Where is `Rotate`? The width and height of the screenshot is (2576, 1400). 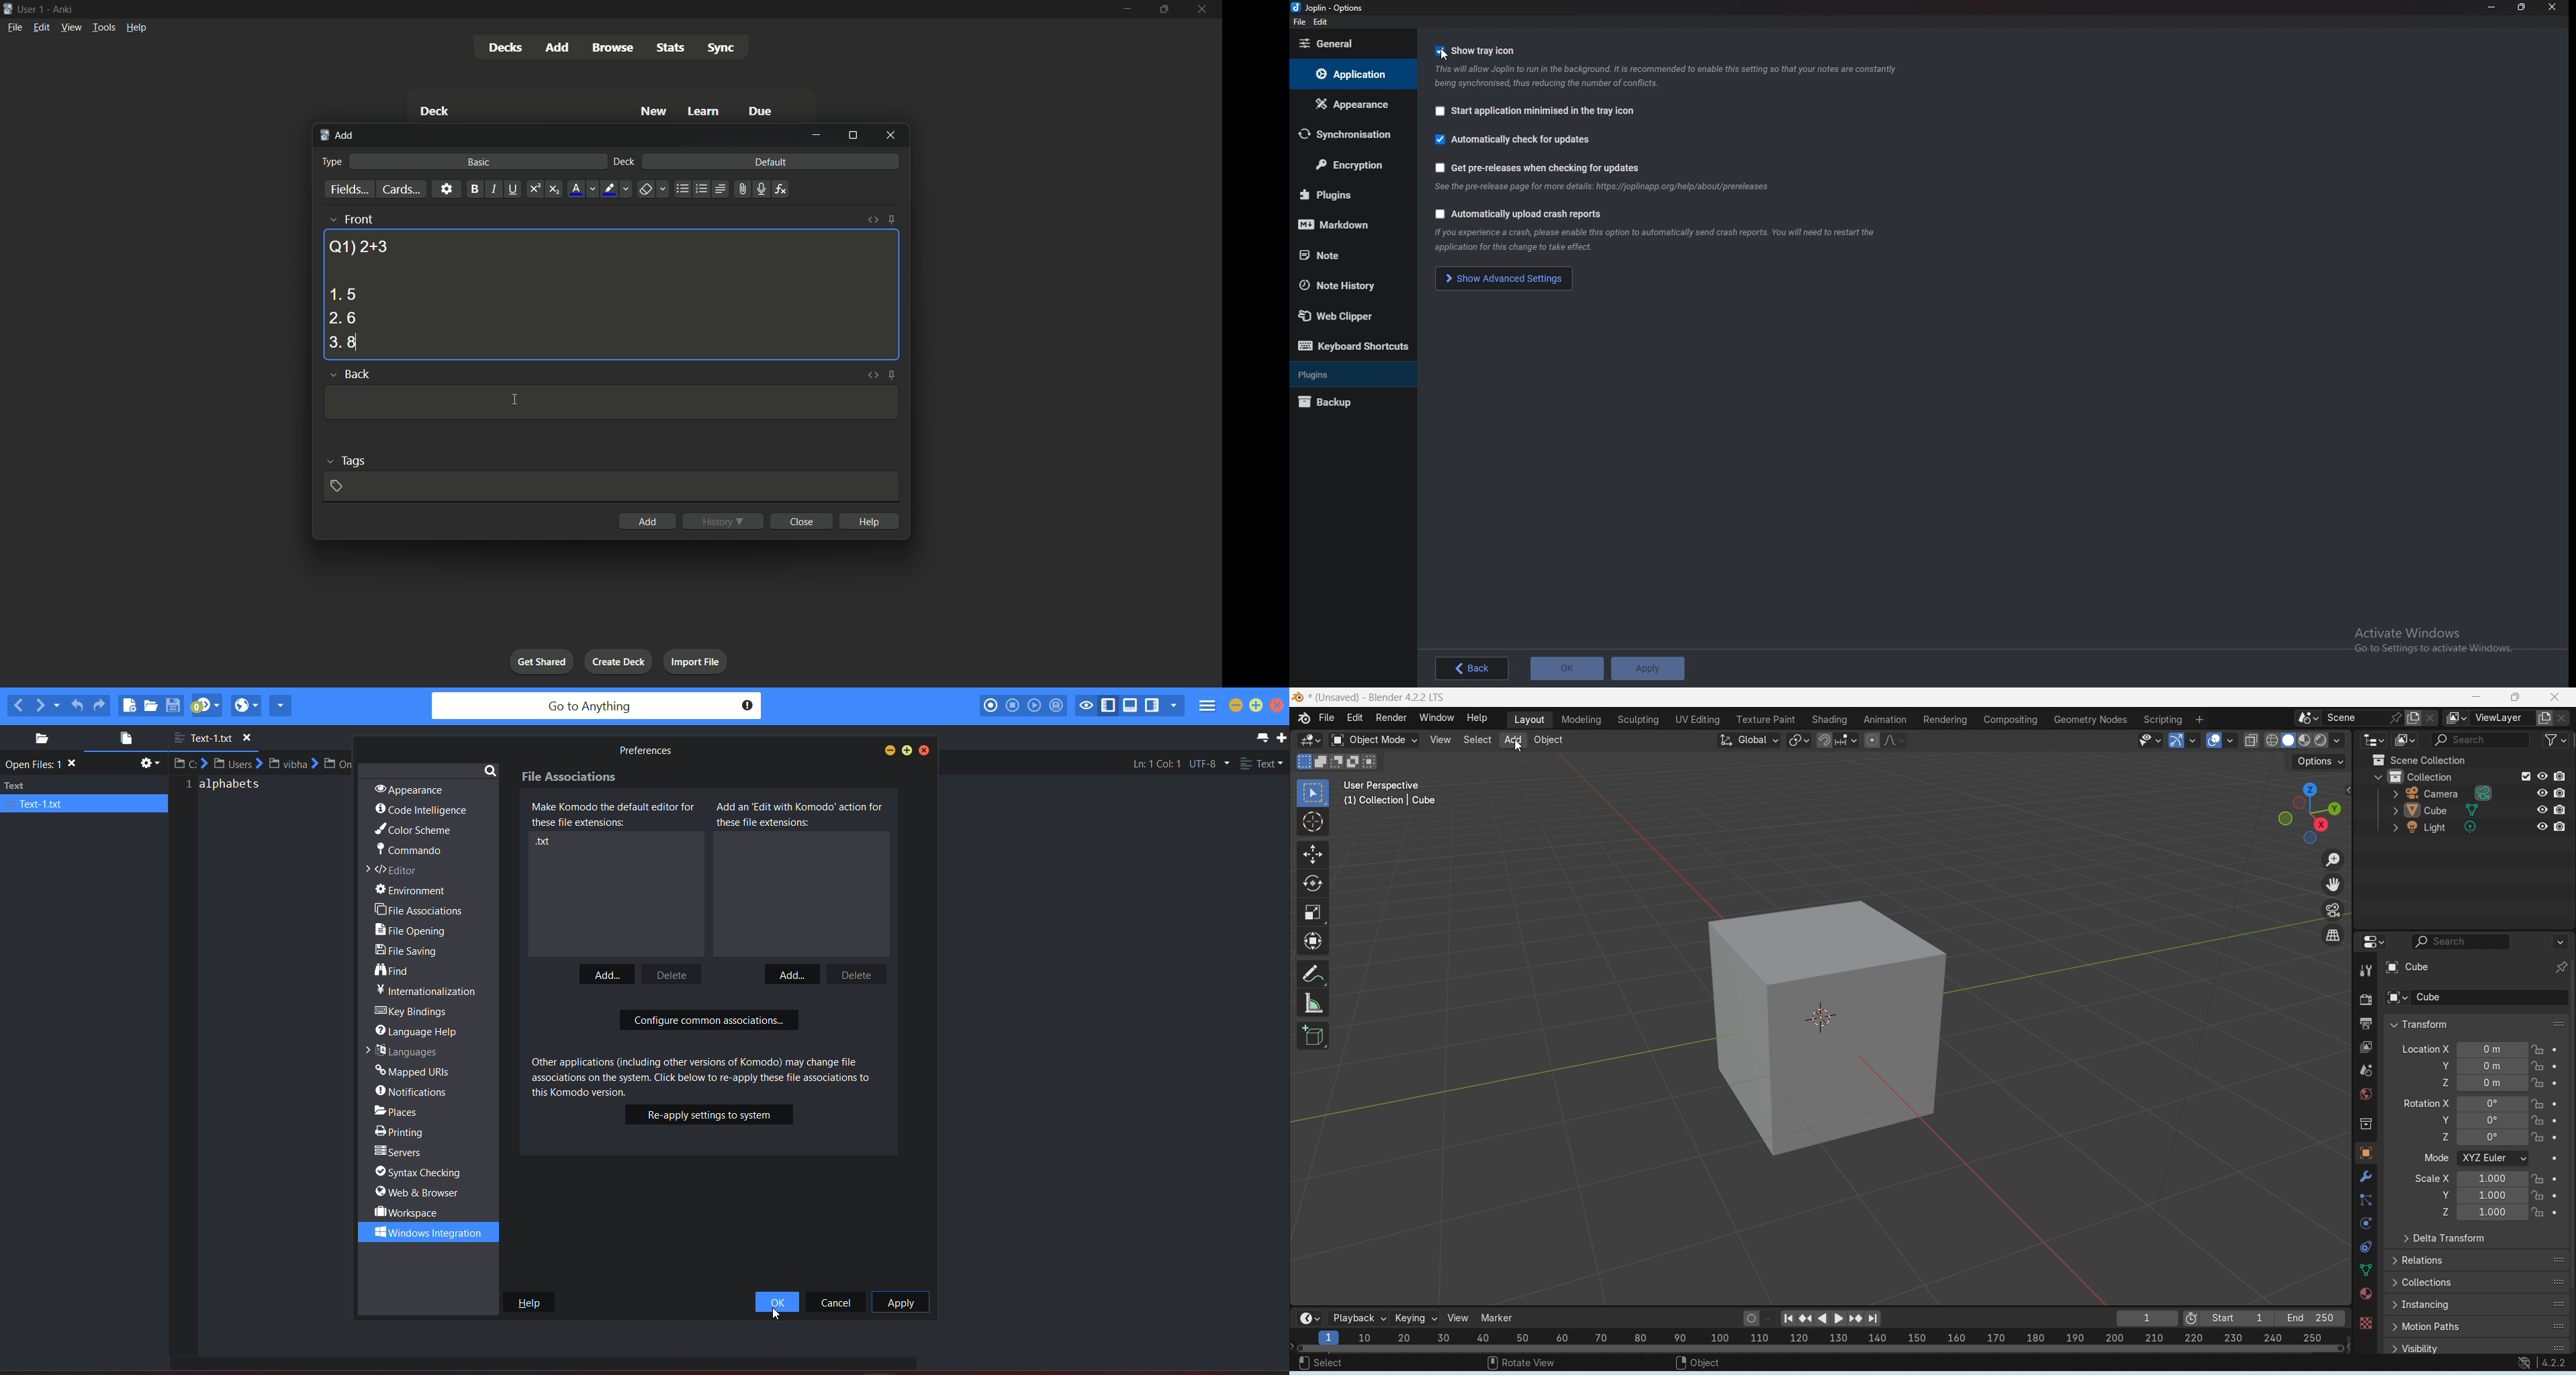
Rotate is located at coordinates (1310, 884).